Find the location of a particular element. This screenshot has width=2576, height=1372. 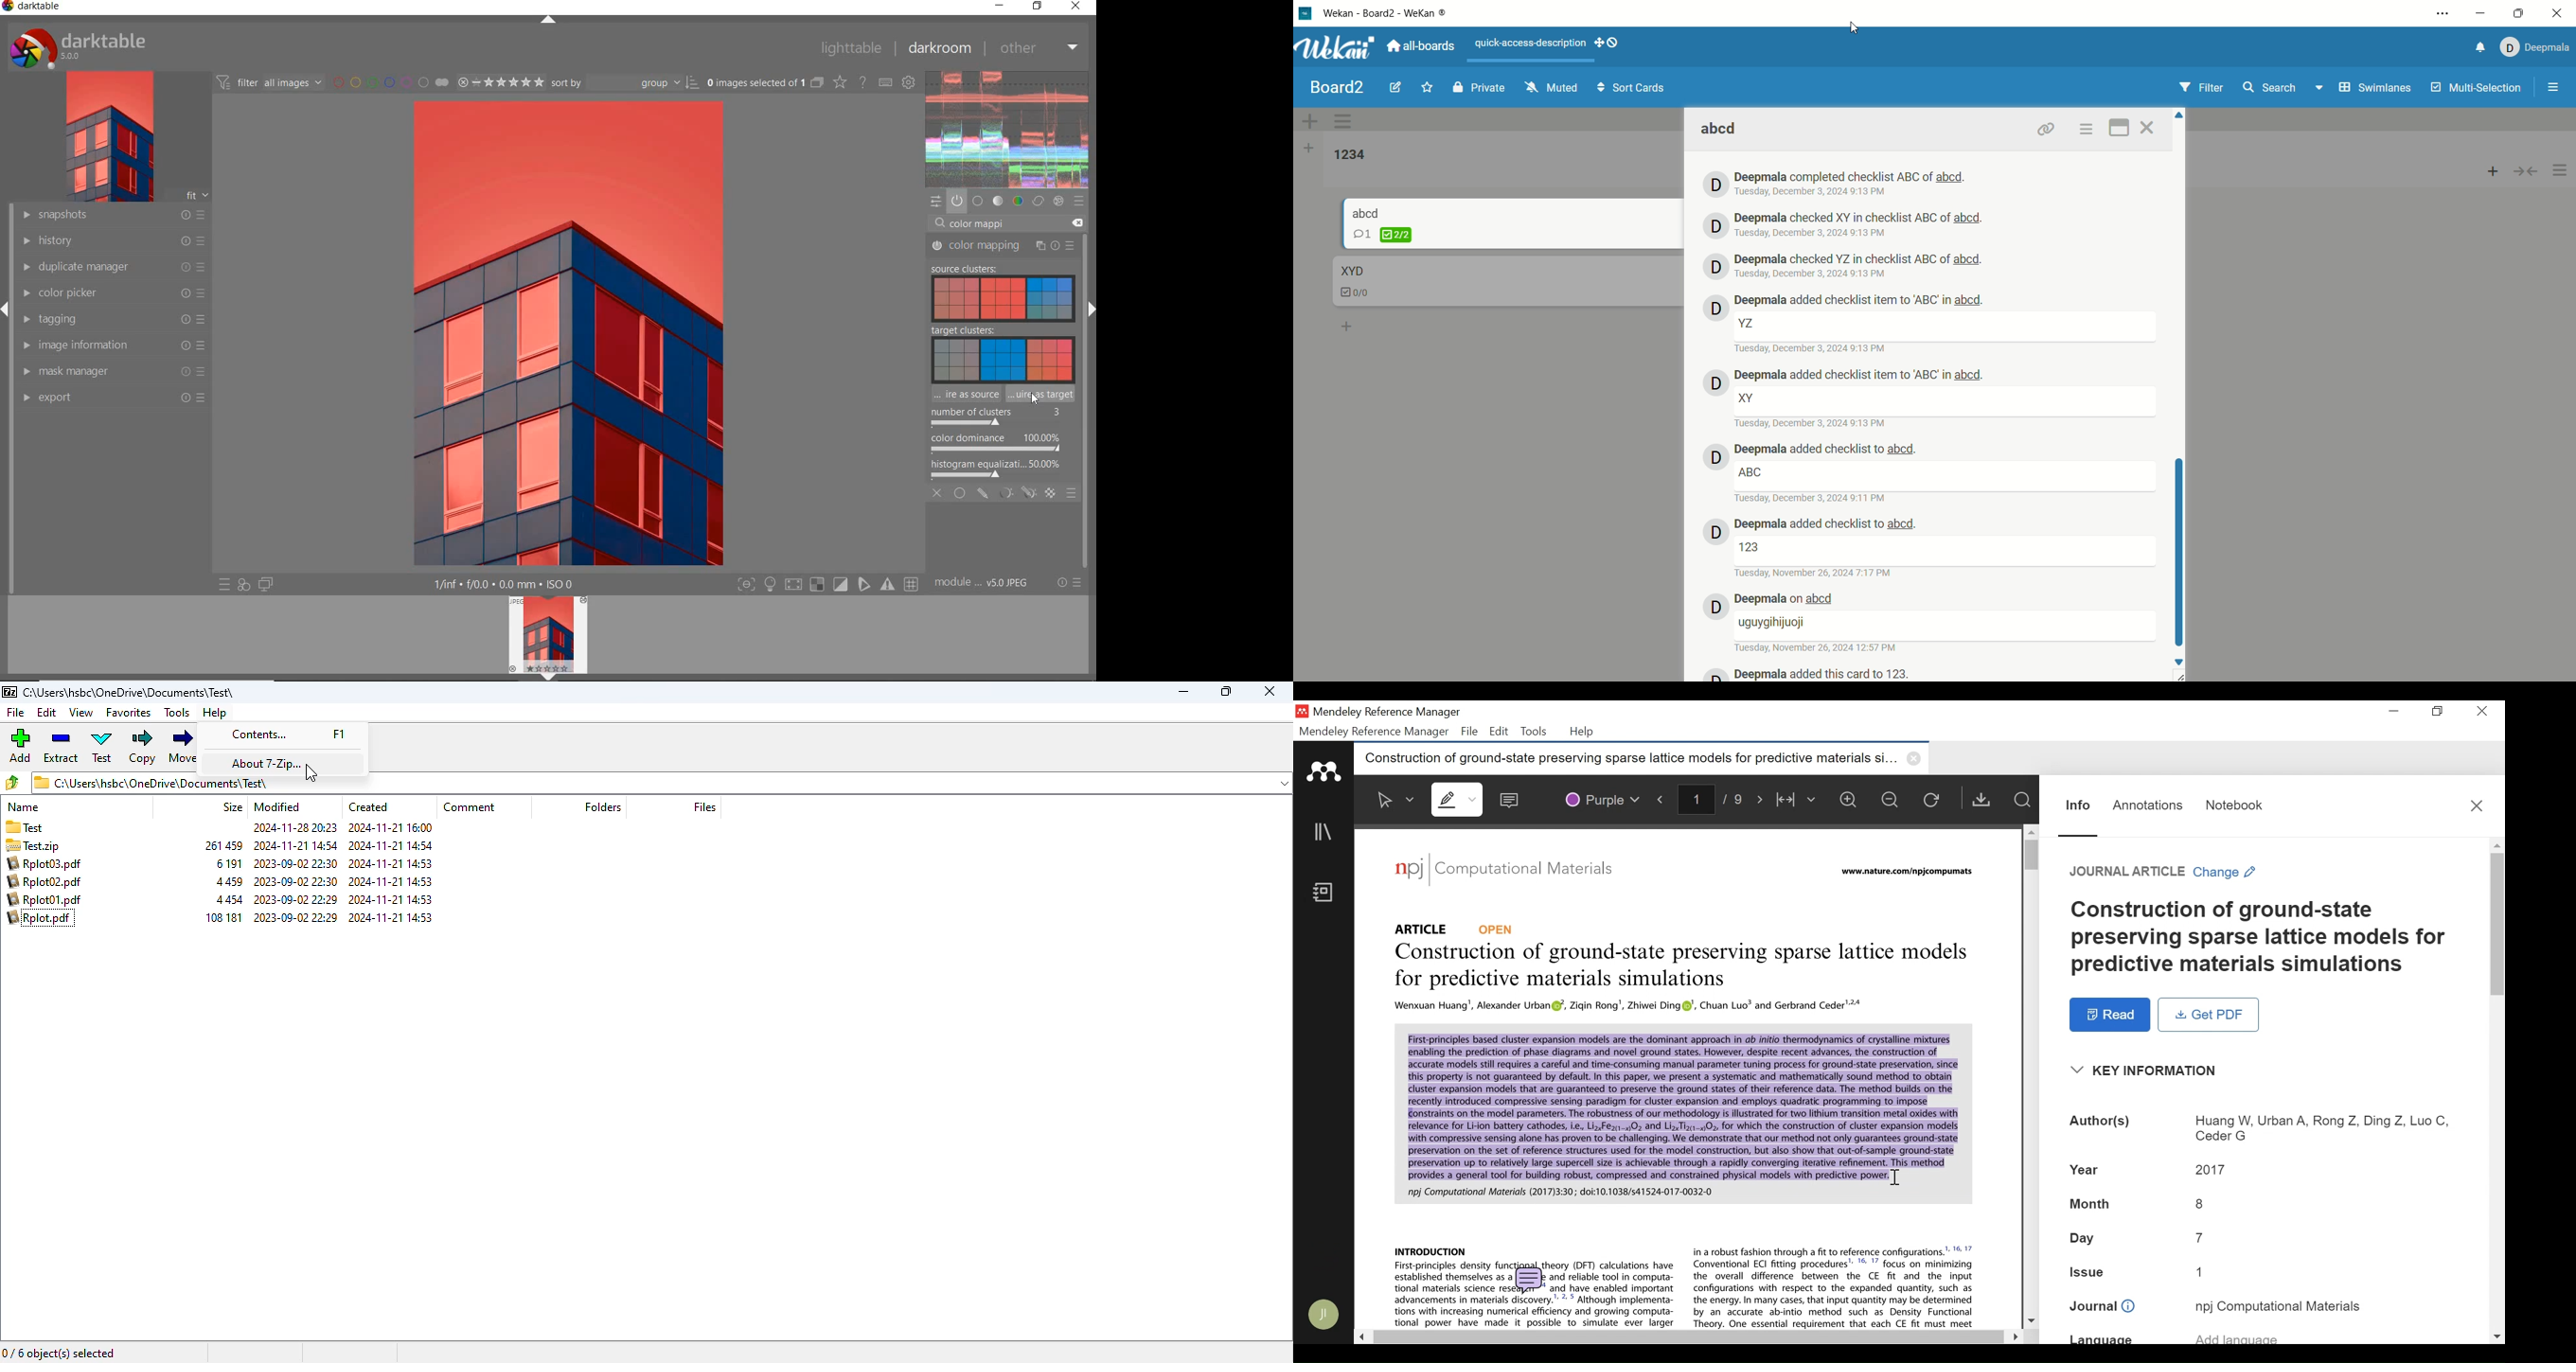

Journal is located at coordinates (2102, 1307).